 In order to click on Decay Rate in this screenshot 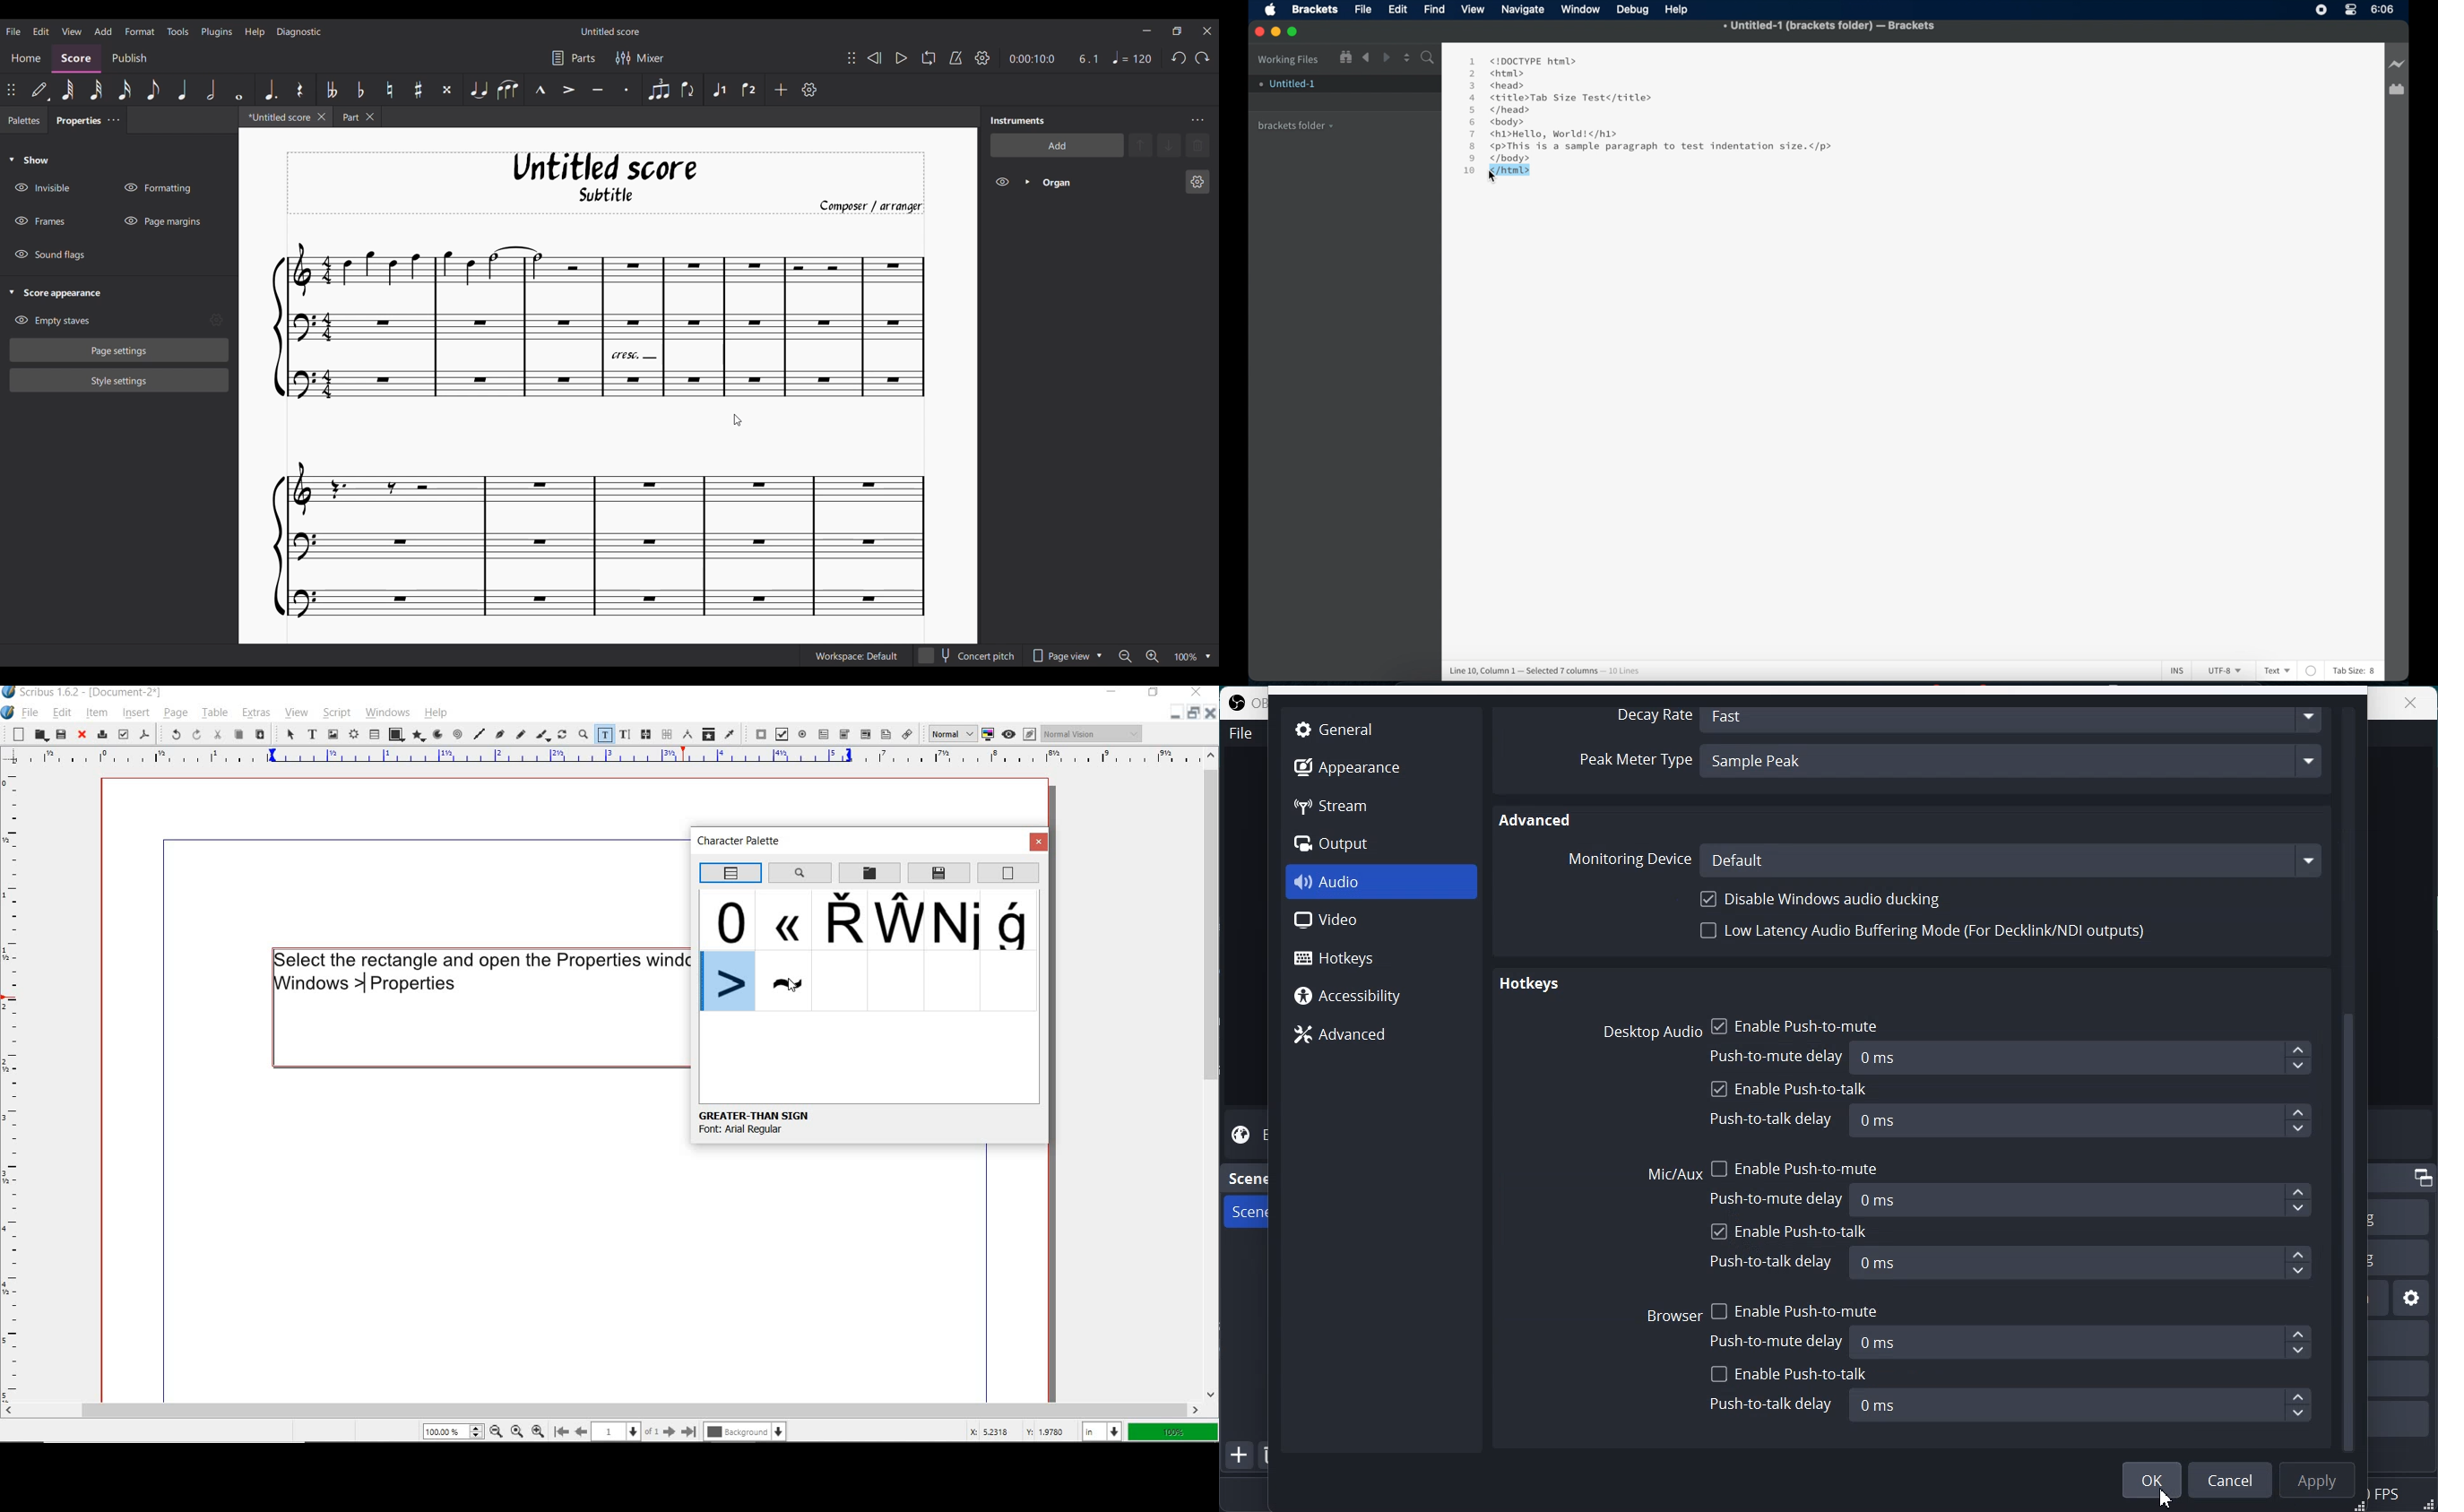, I will do `click(1650, 716)`.